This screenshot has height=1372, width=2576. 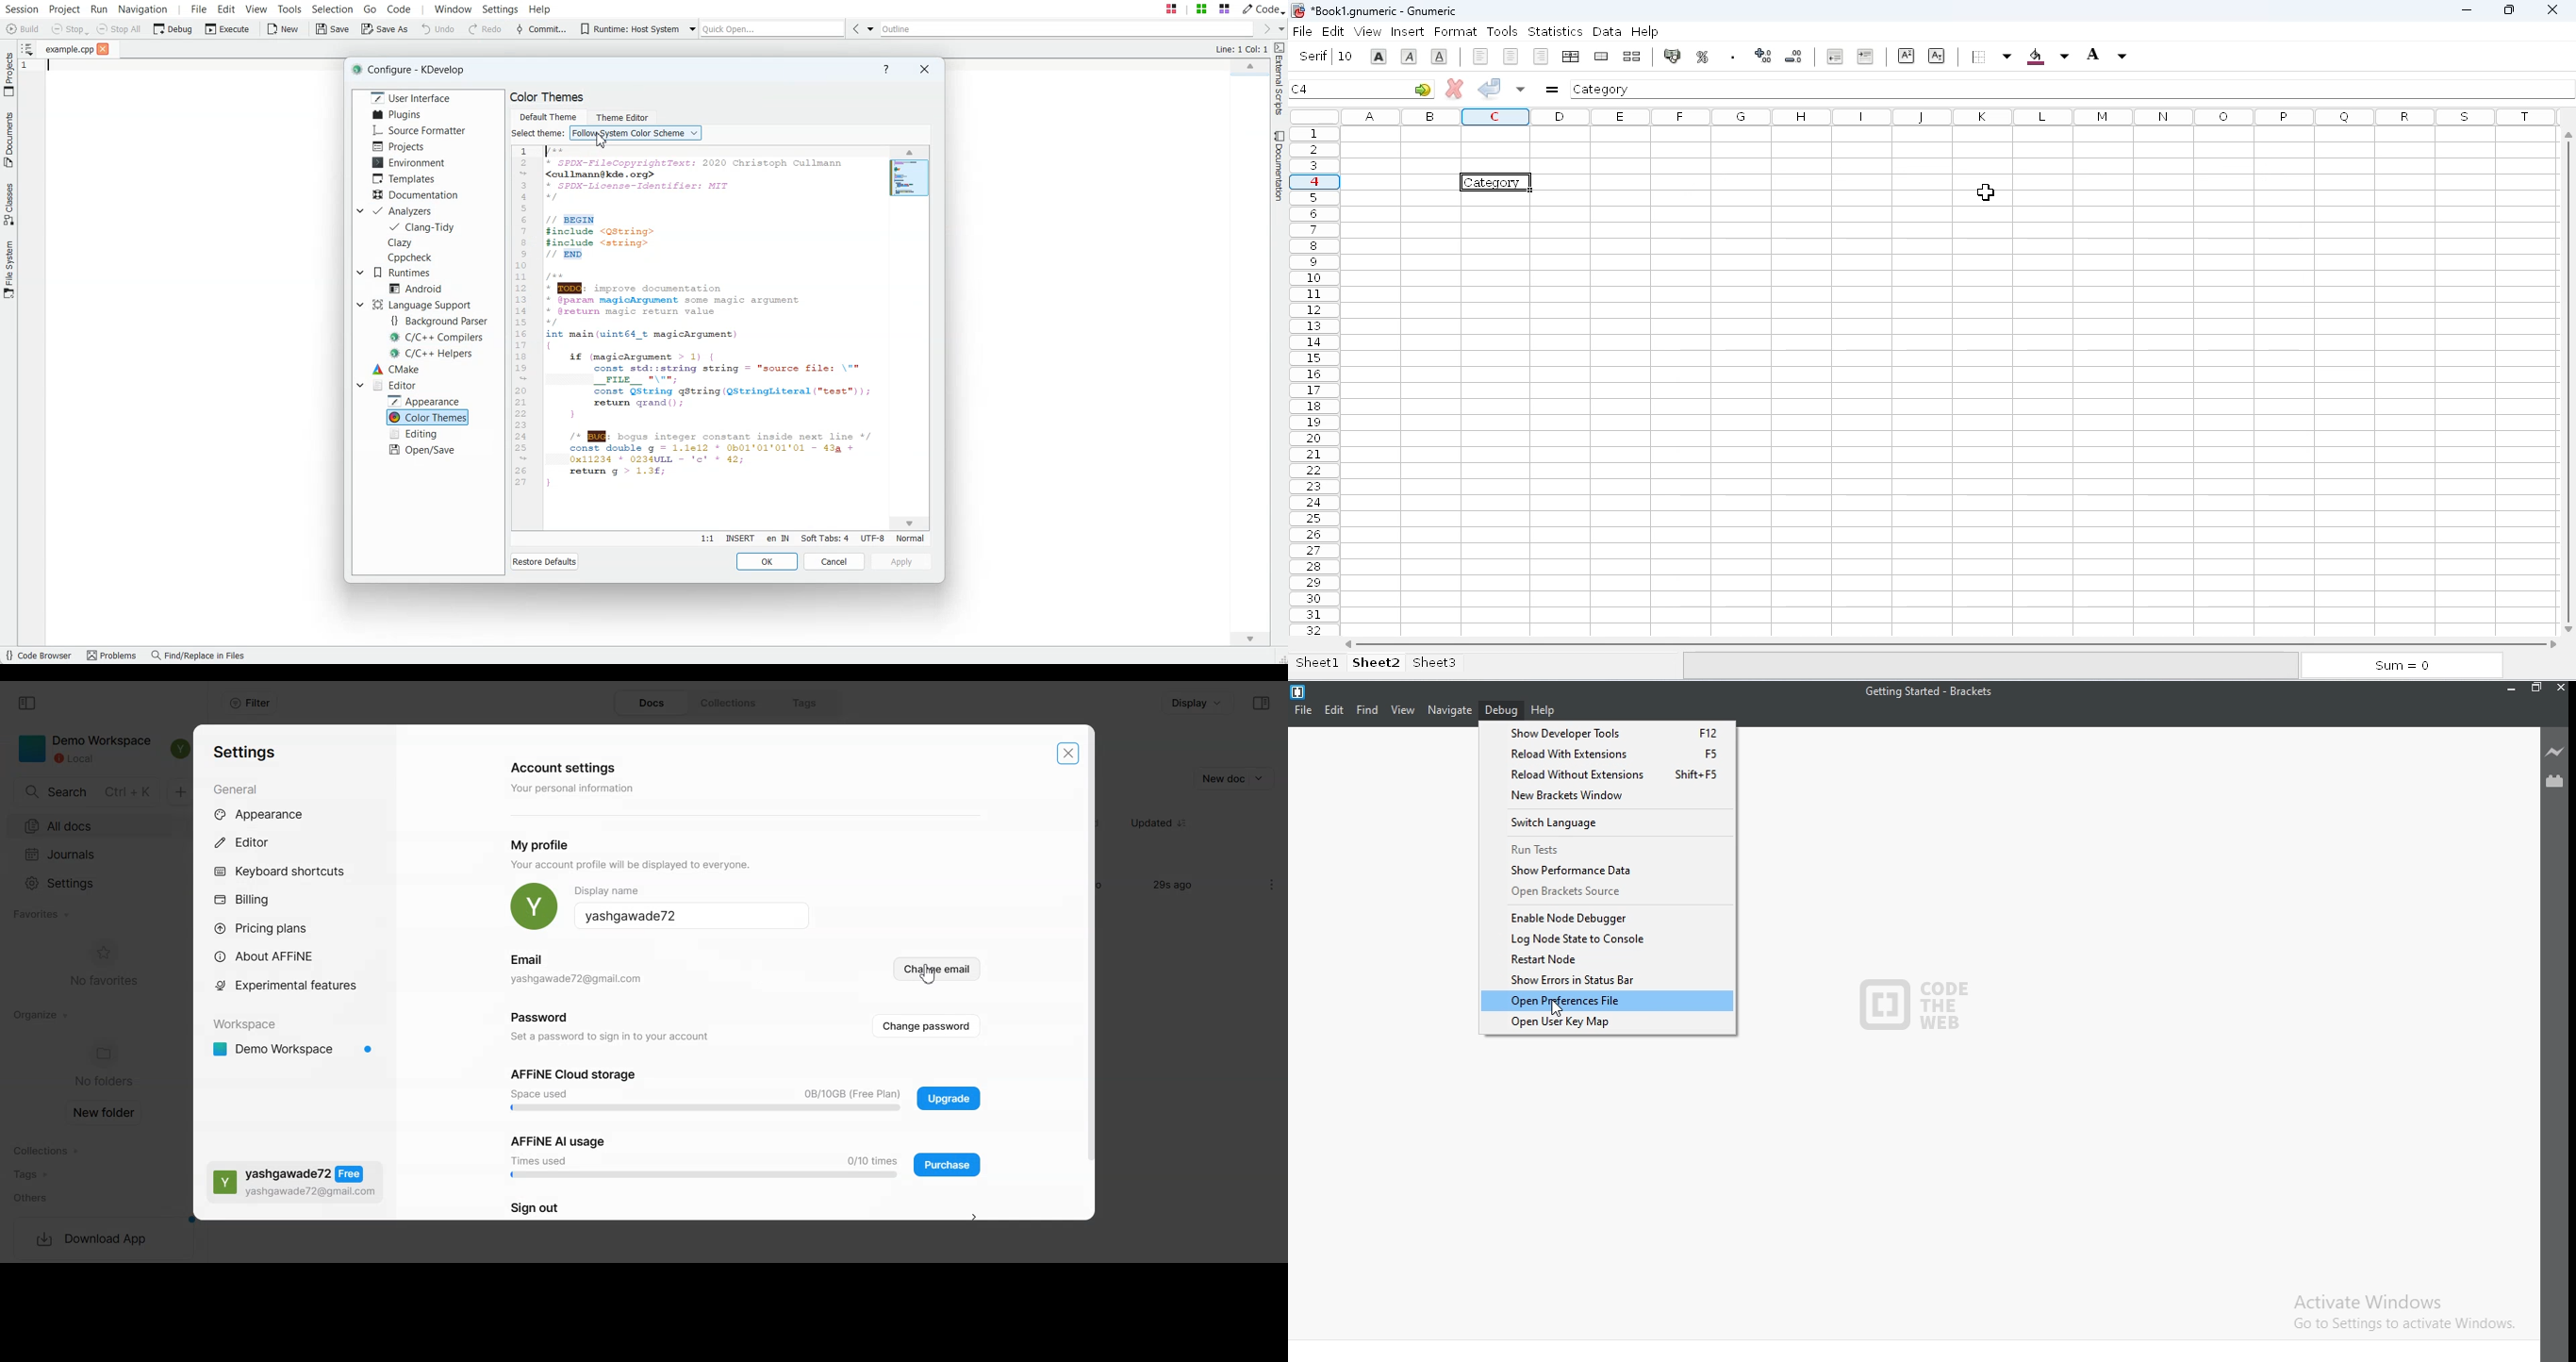 What do you see at coordinates (547, 97) in the screenshot?
I see `Text` at bounding box center [547, 97].